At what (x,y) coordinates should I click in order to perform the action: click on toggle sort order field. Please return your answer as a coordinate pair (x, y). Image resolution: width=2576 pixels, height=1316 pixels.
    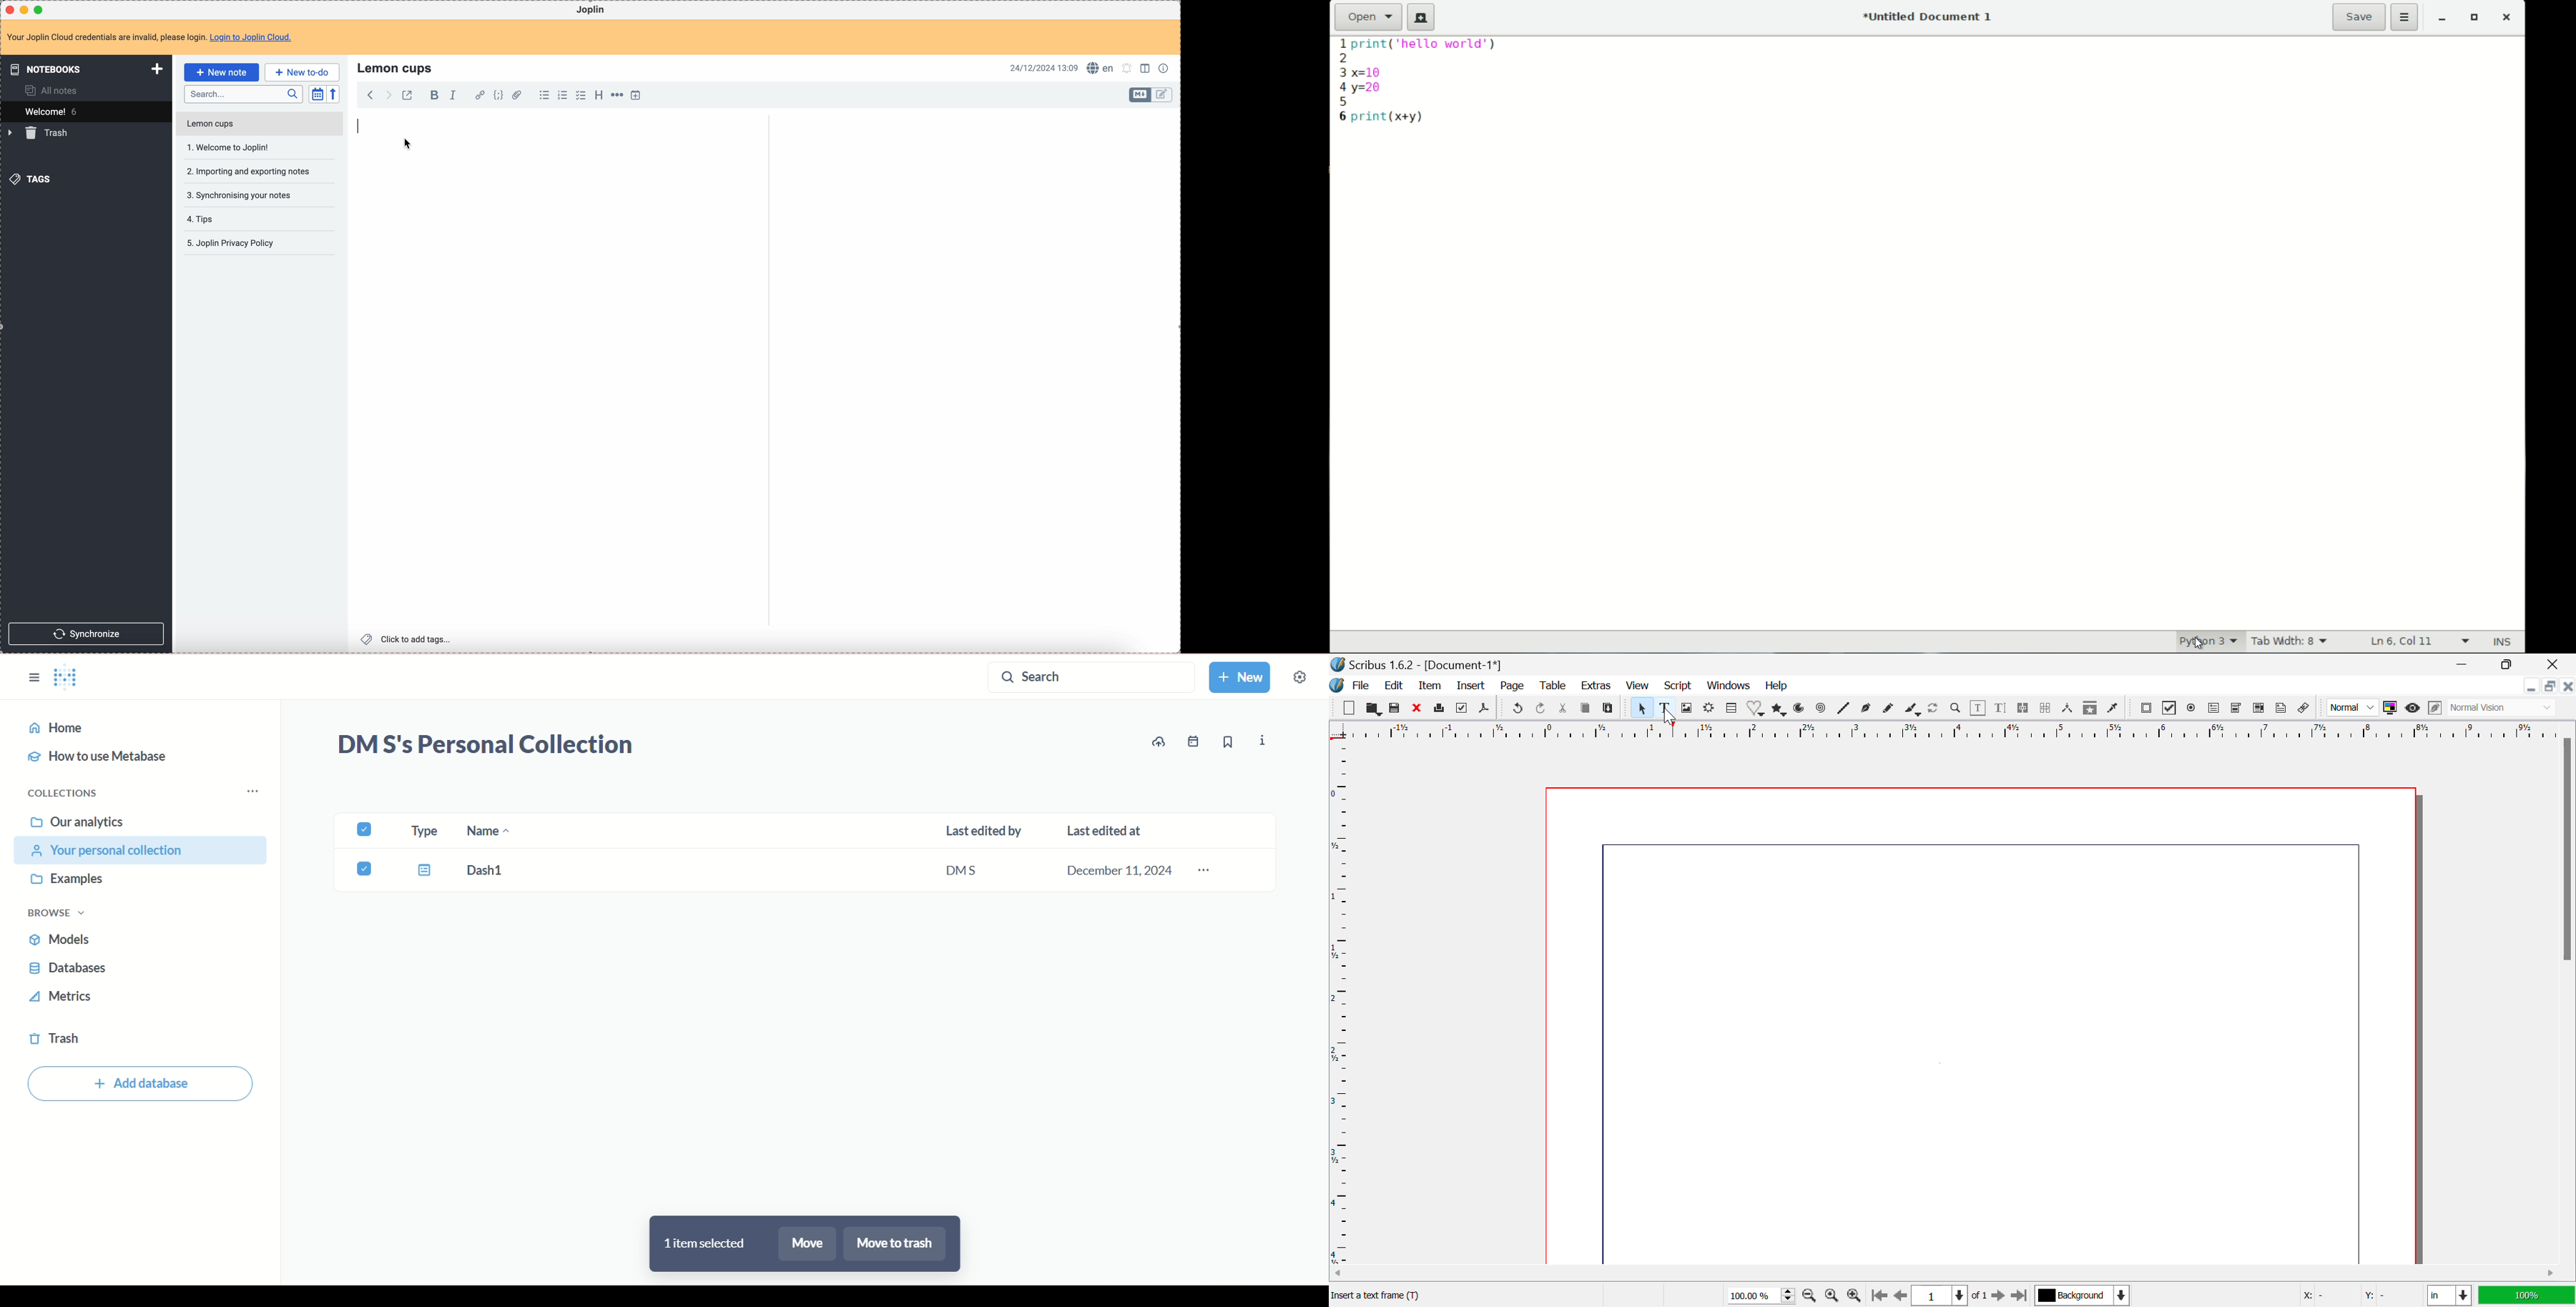
    Looking at the image, I should click on (317, 94).